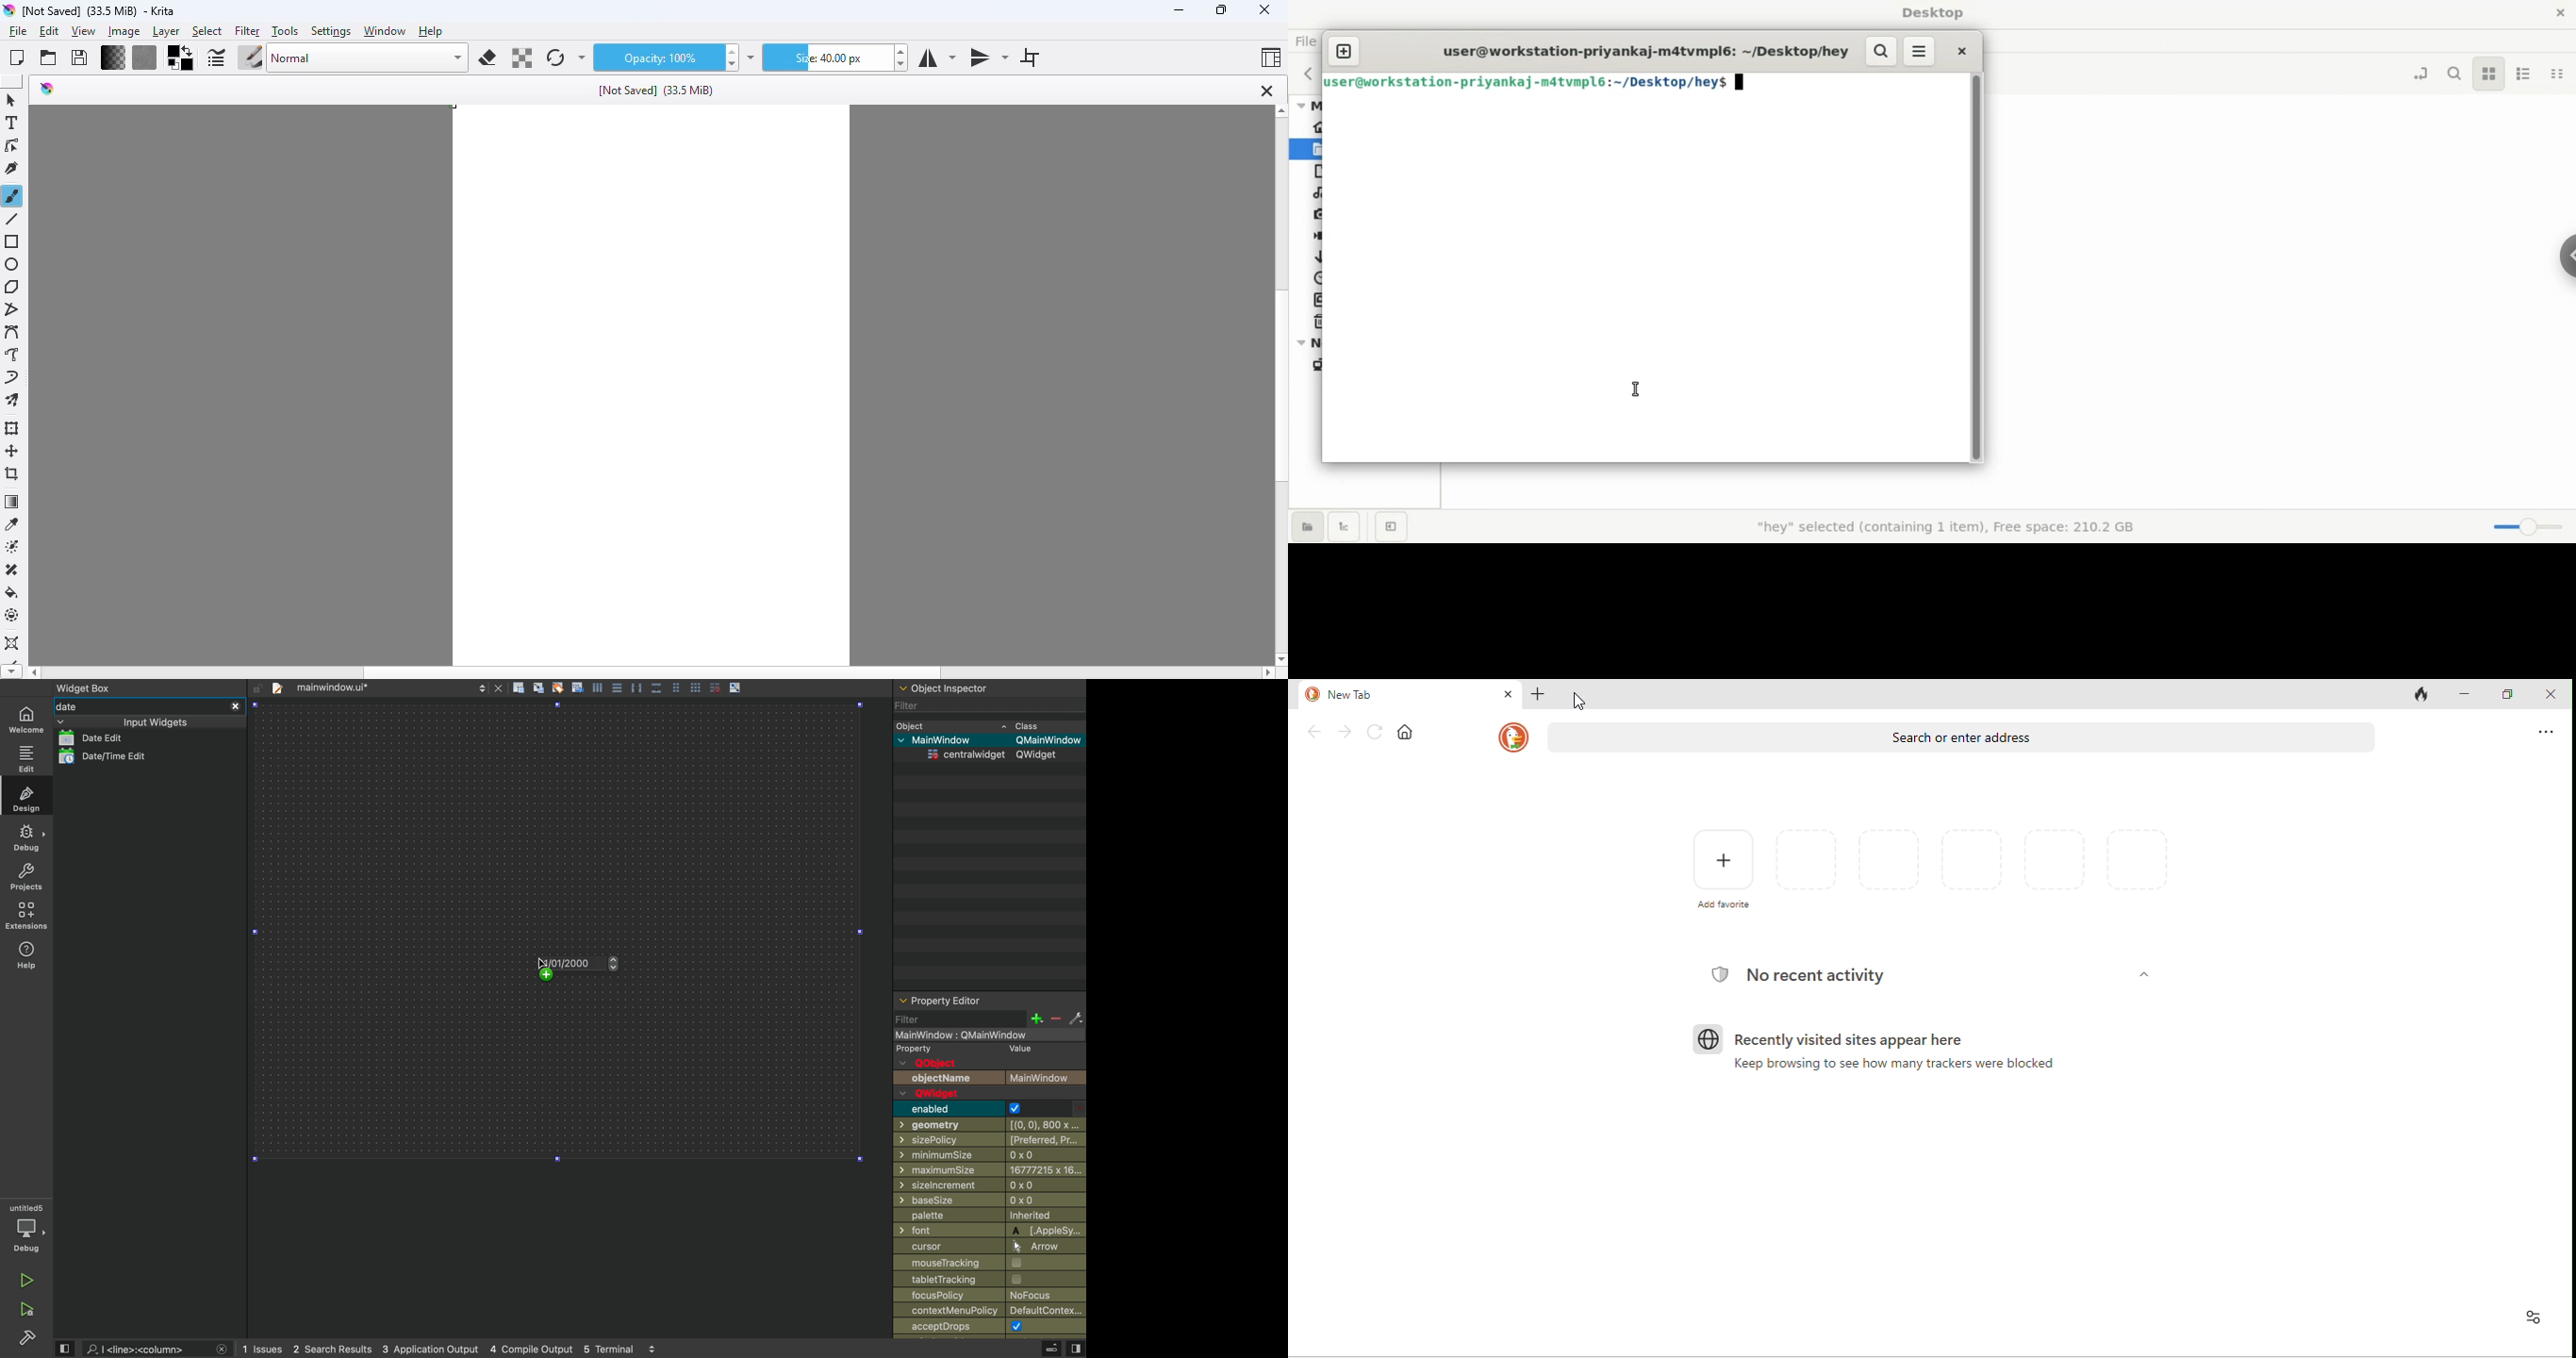 This screenshot has width=2576, height=1372. What do you see at coordinates (63, 1348) in the screenshot?
I see `view` at bounding box center [63, 1348].